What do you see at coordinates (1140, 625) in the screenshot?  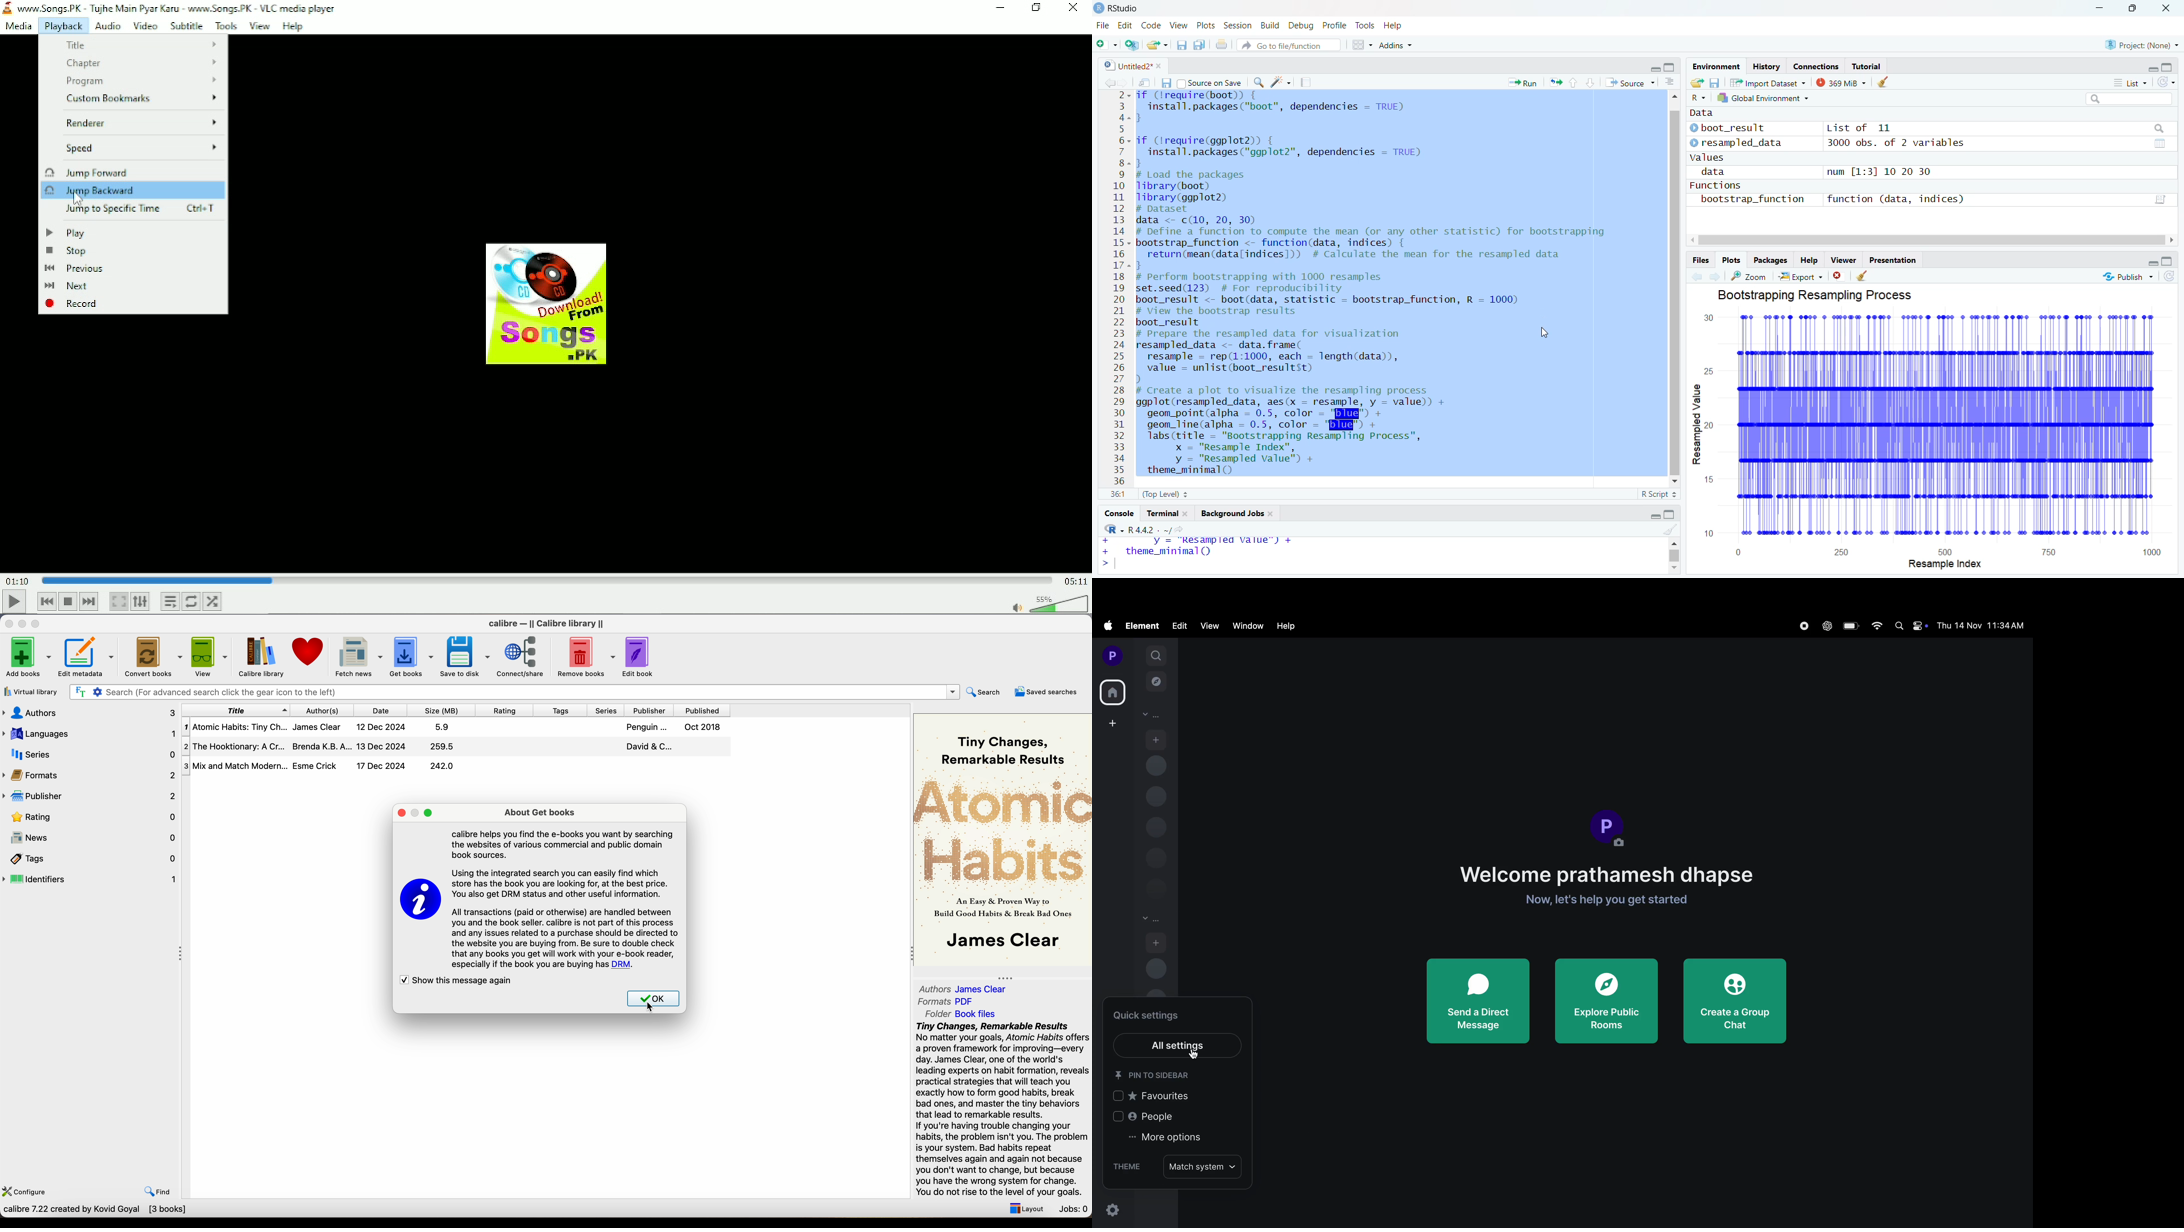 I see `element` at bounding box center [1140, 625].